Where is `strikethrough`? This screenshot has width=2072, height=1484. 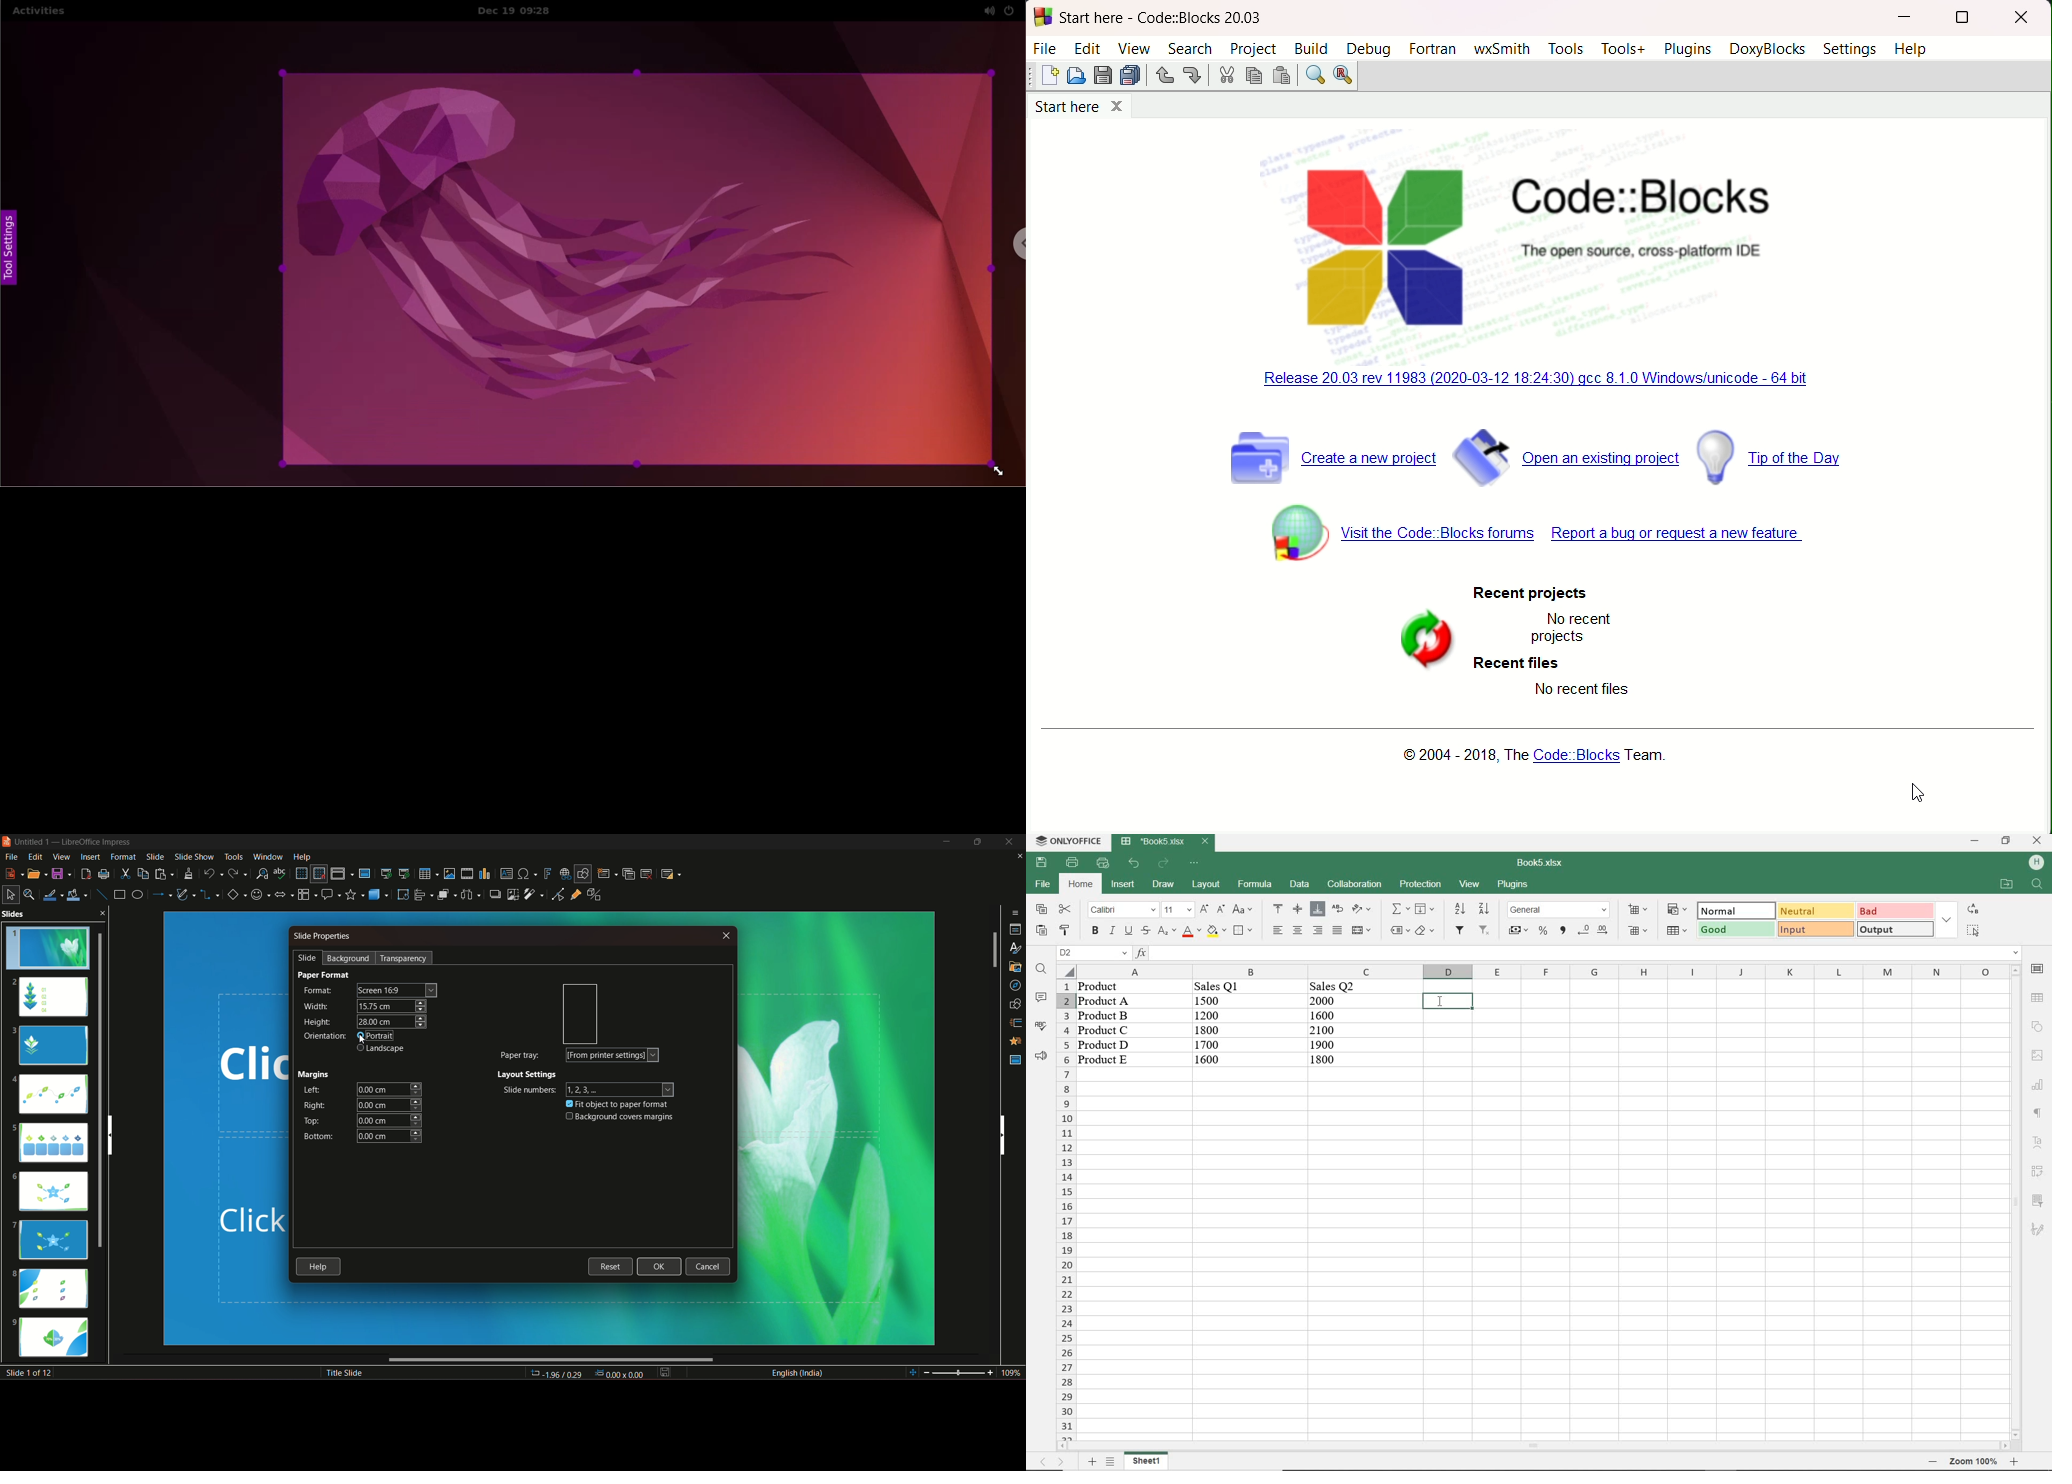
strikethrough is located at coordinates (1144, 930).